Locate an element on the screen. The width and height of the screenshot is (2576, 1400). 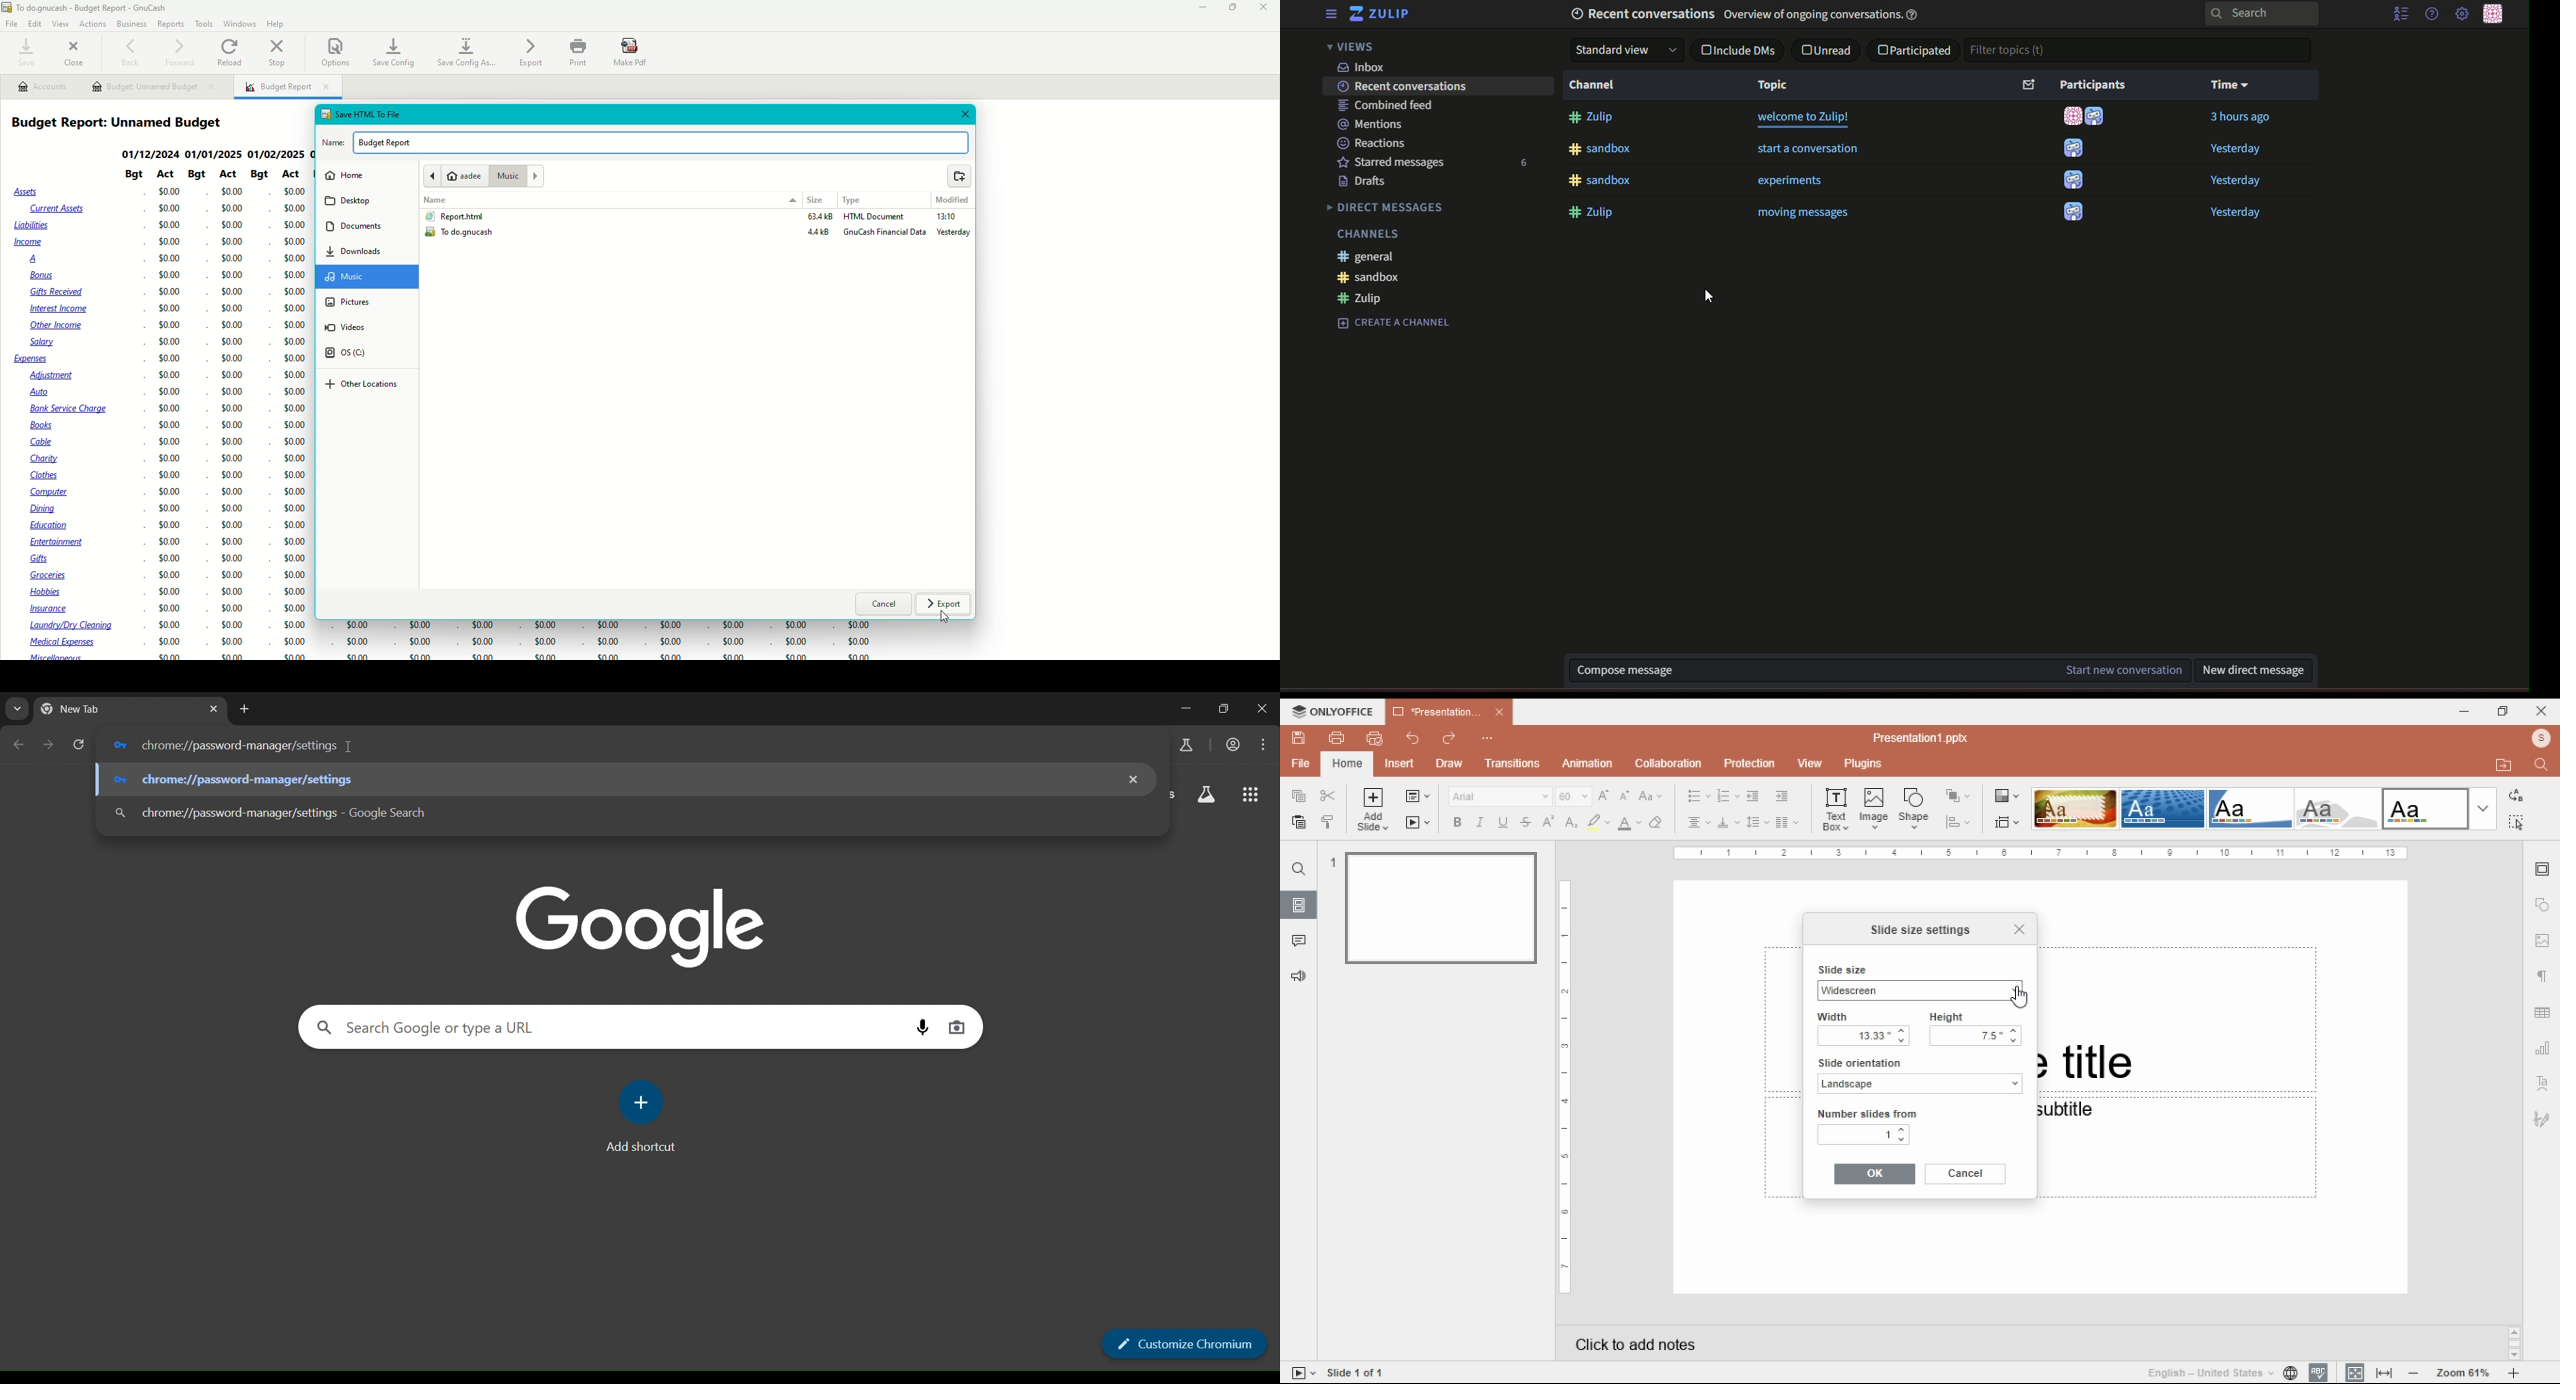
font color is located at coordinates (1631, 823).